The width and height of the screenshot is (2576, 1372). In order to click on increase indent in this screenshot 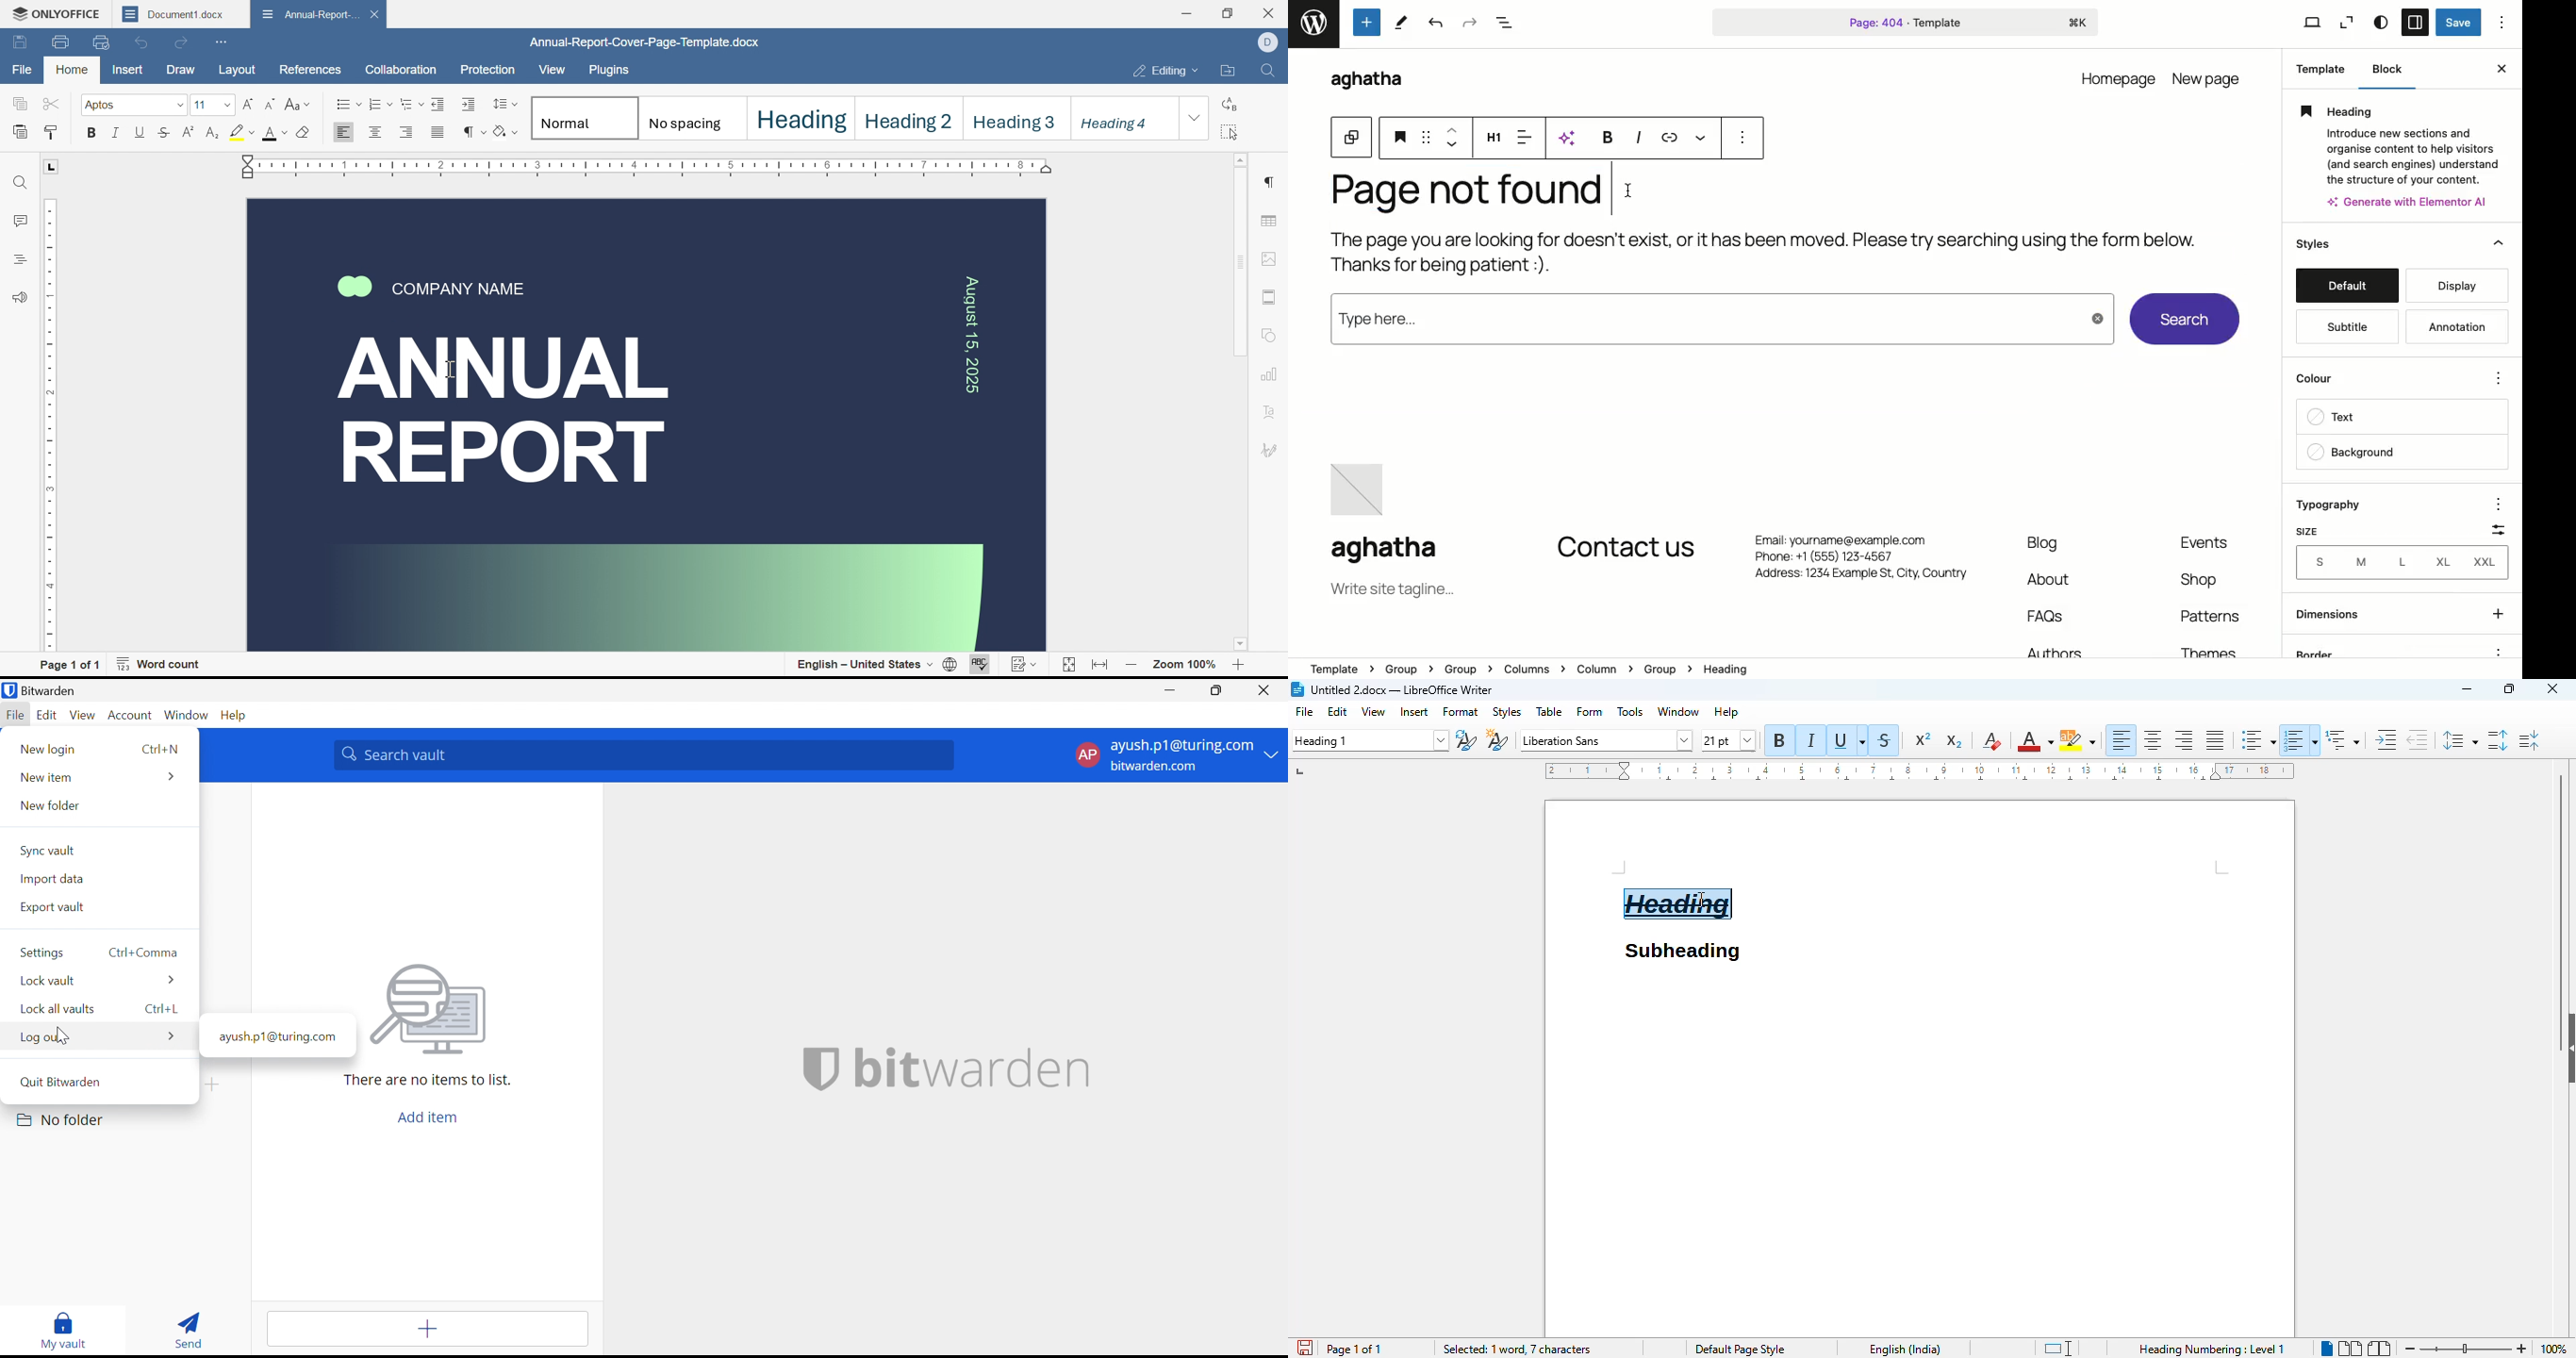, I will do `click(2386, 739)`.